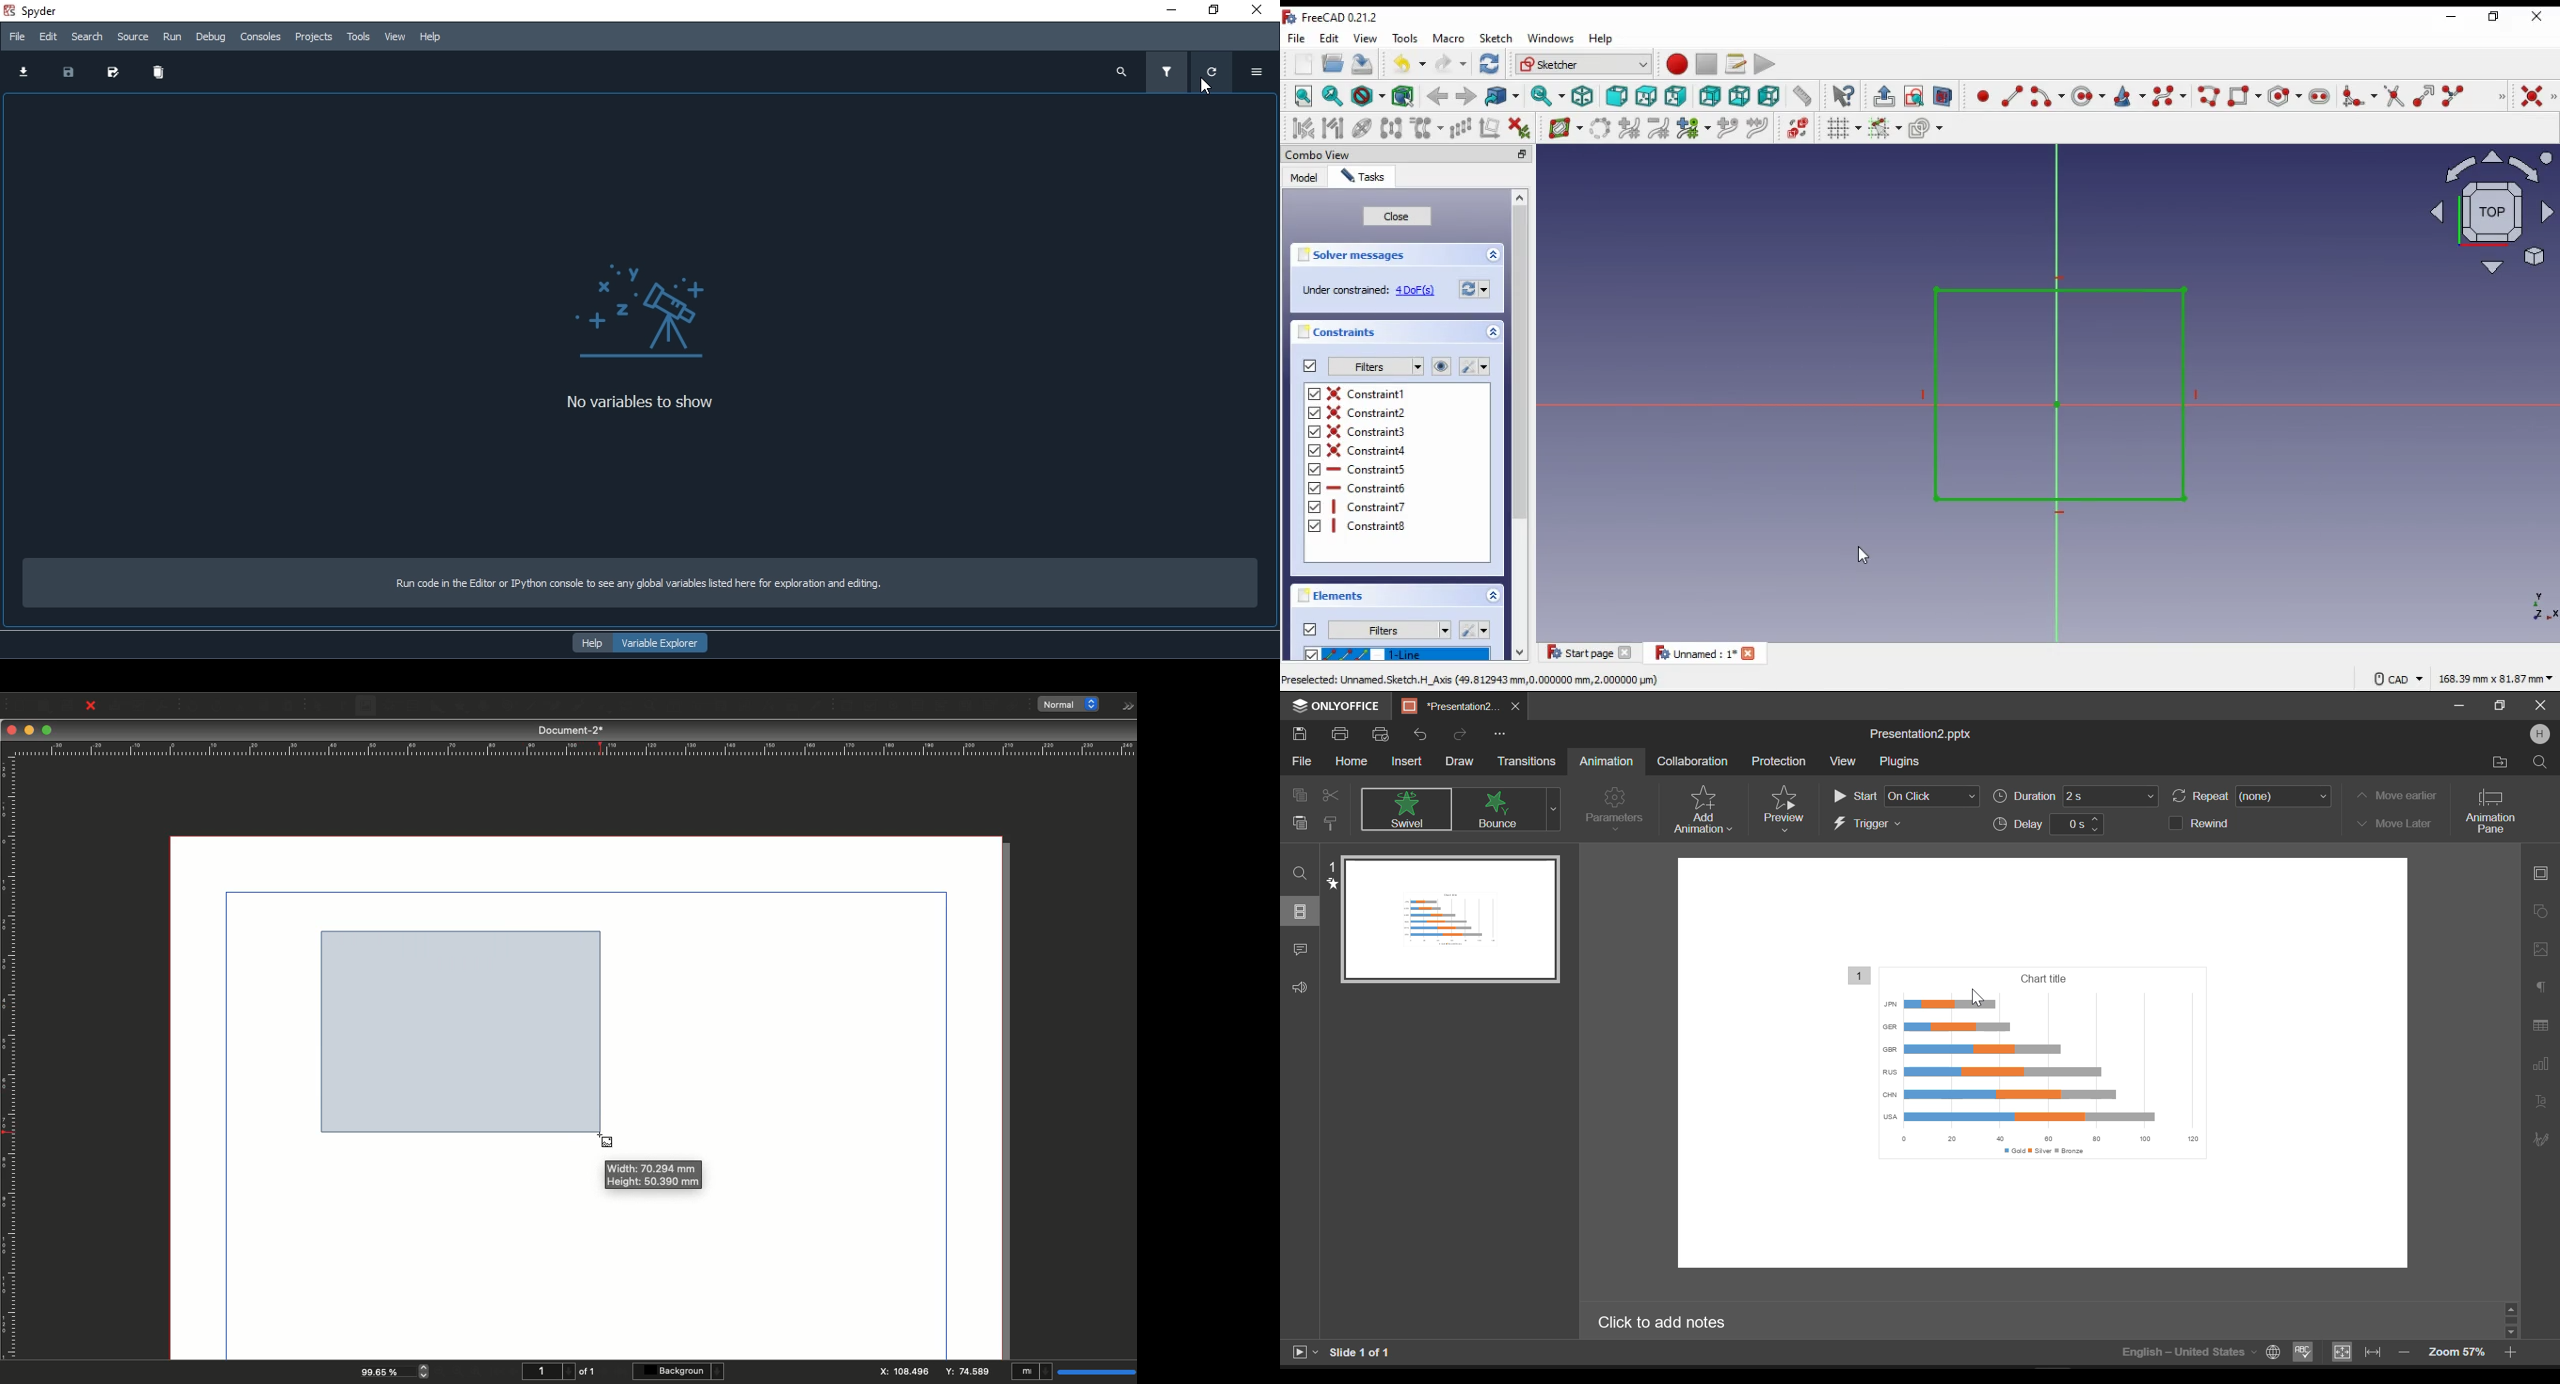  I want to click on Text frame, so click(342, 708).